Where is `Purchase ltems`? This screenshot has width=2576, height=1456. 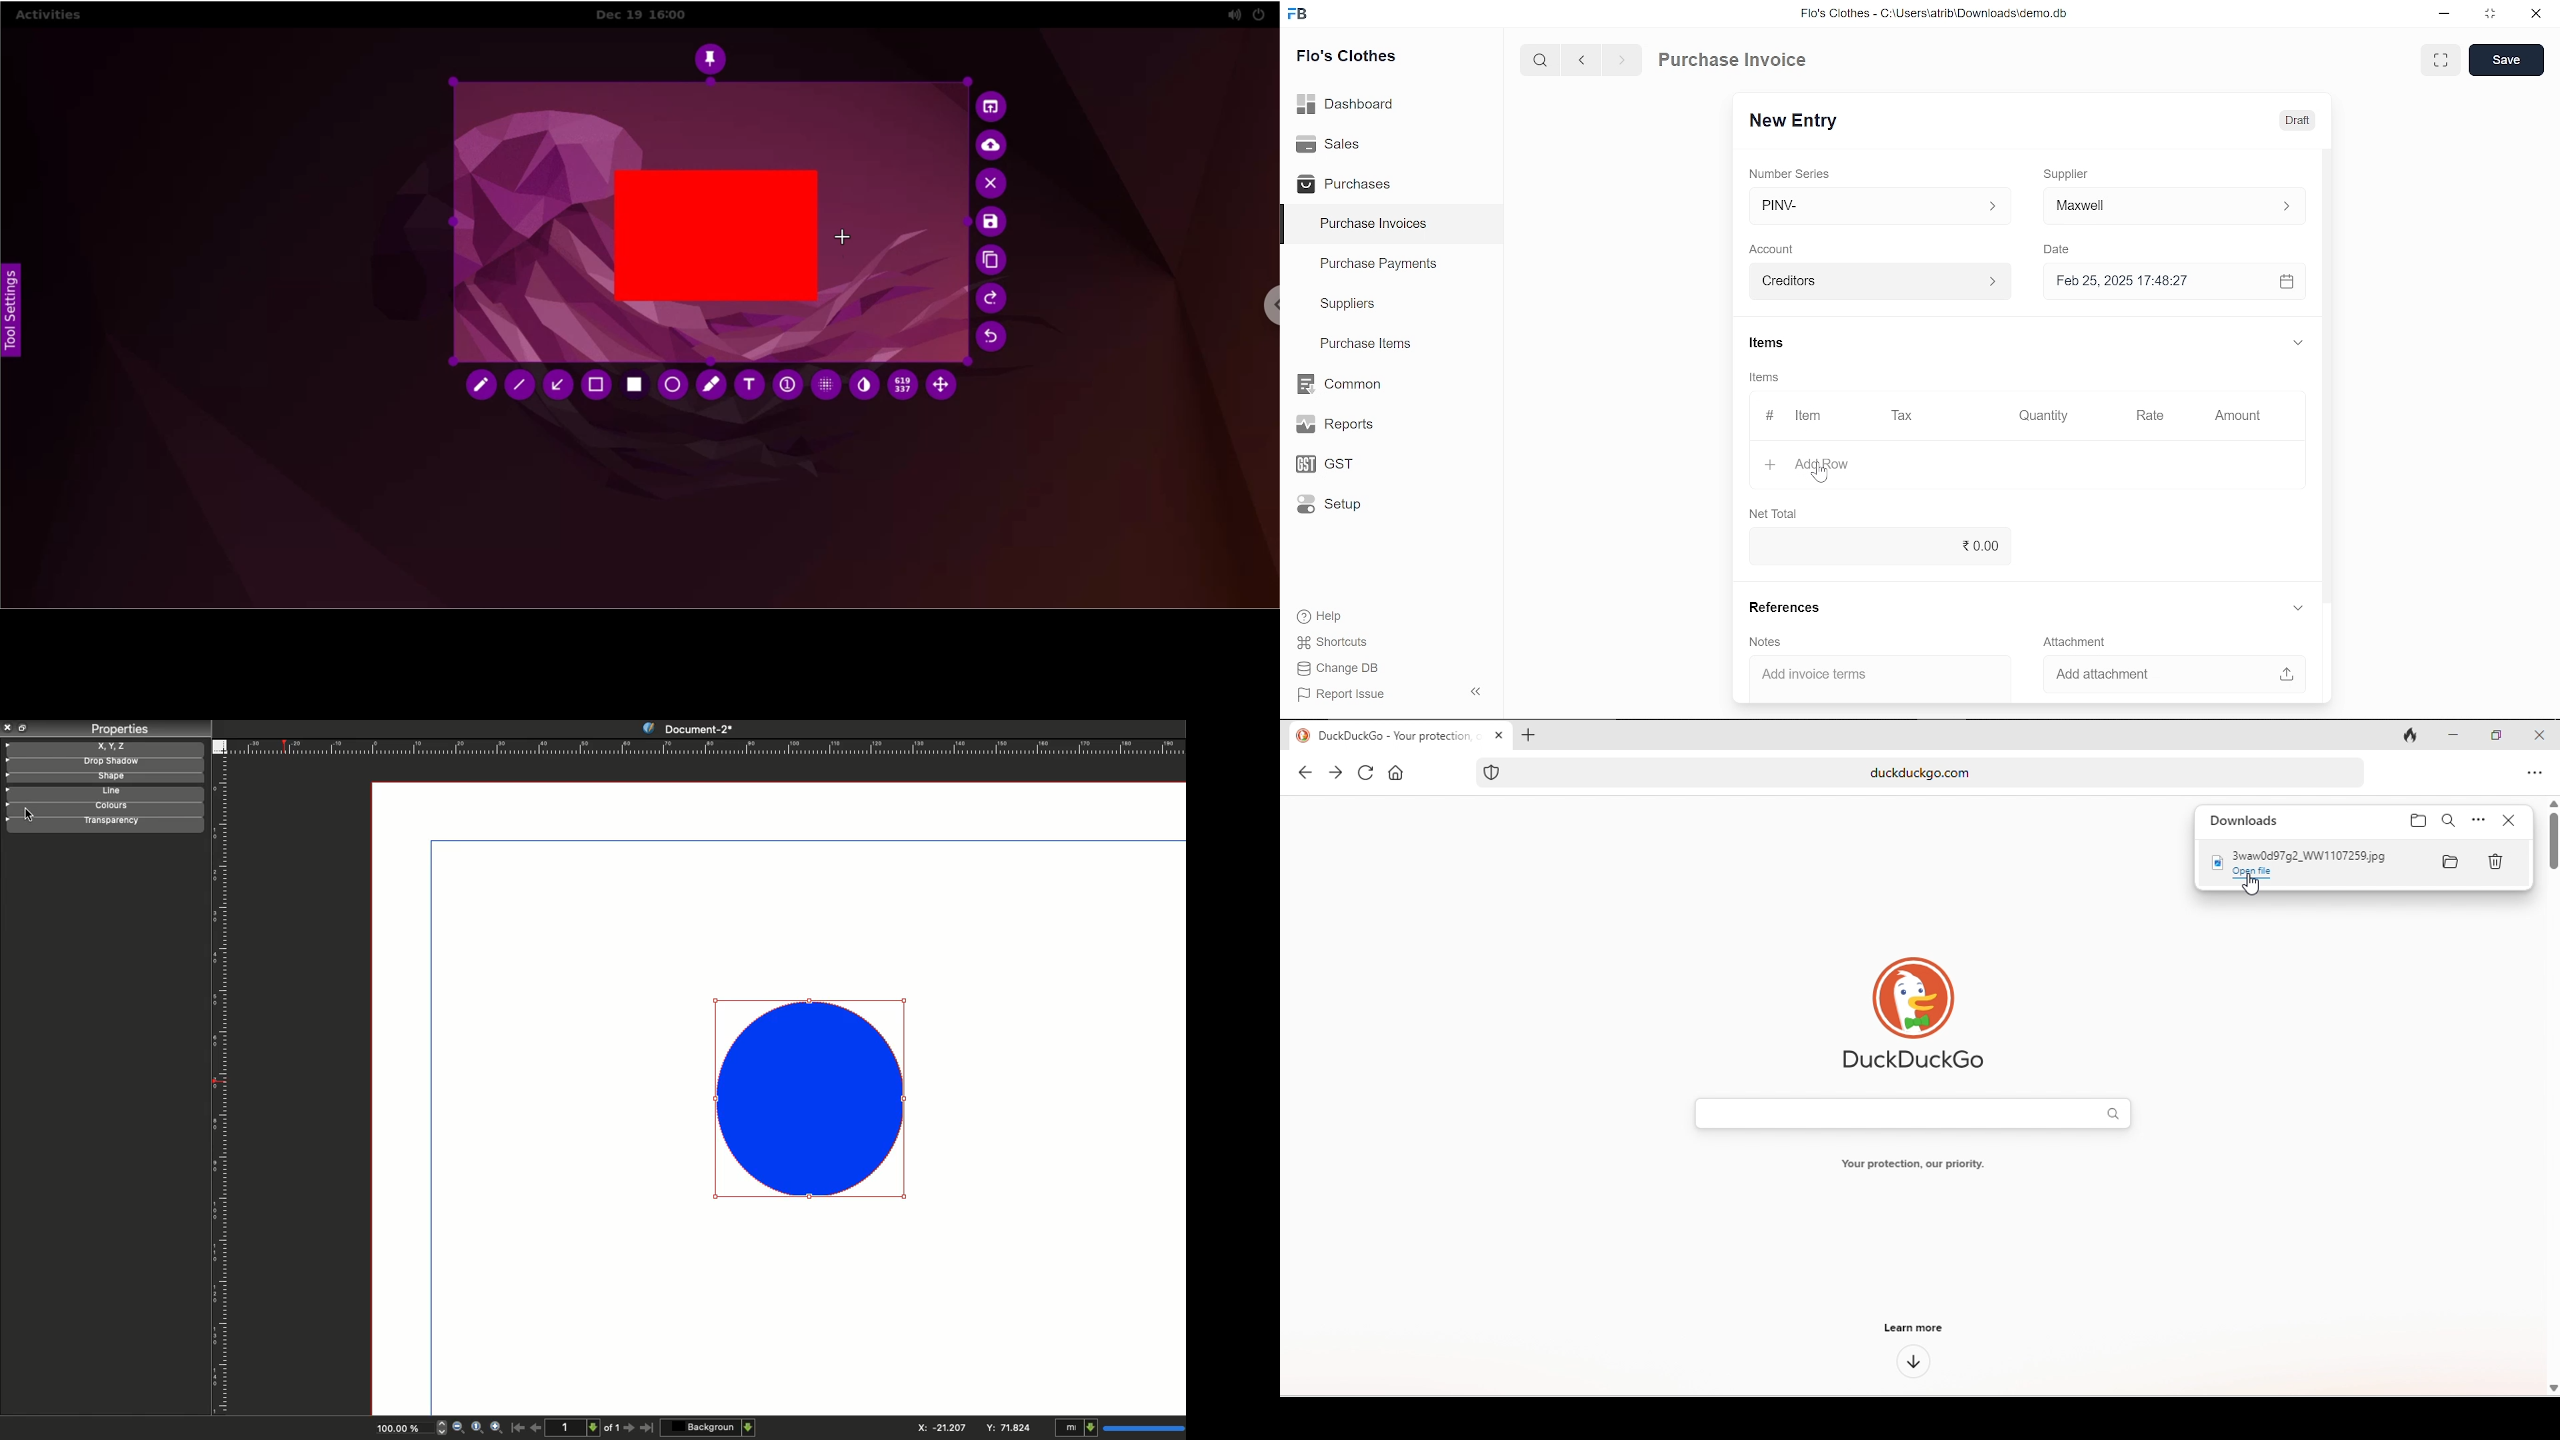 Purchase ltems is located at coordinates (1363, 345).